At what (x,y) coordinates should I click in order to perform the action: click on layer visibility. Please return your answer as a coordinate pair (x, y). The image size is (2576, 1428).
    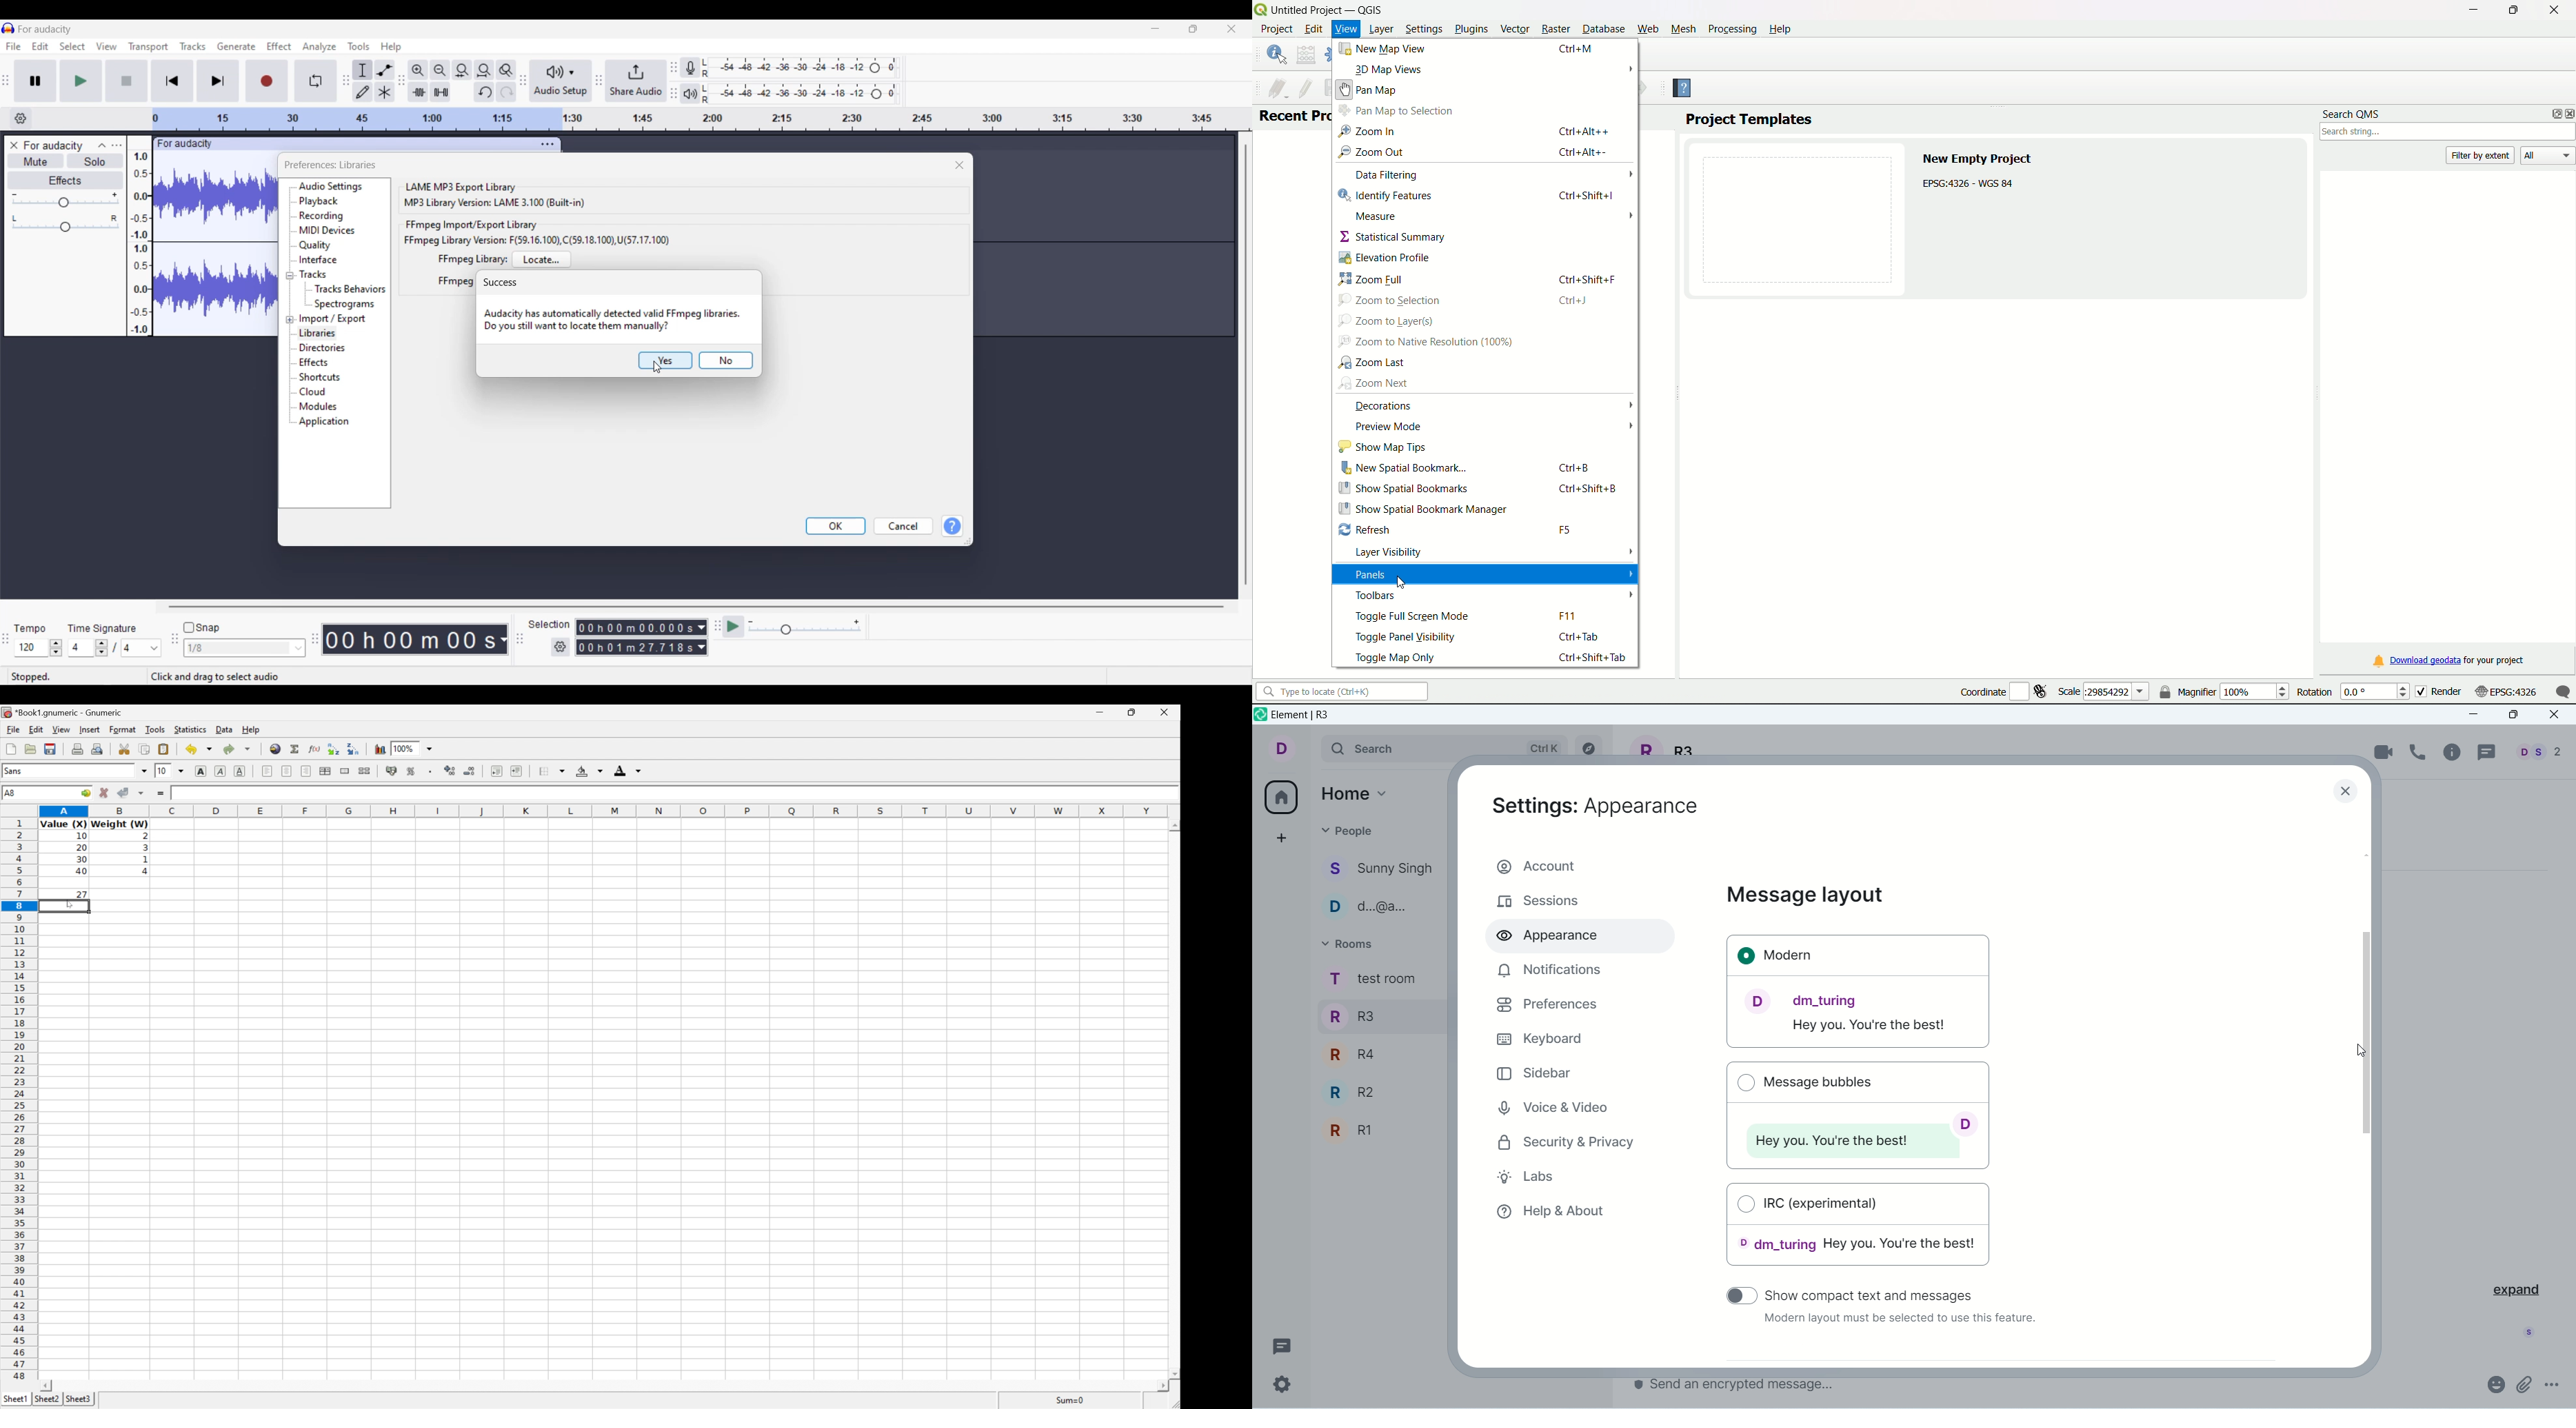
    Looking at the image, I should click on (1393, 553).